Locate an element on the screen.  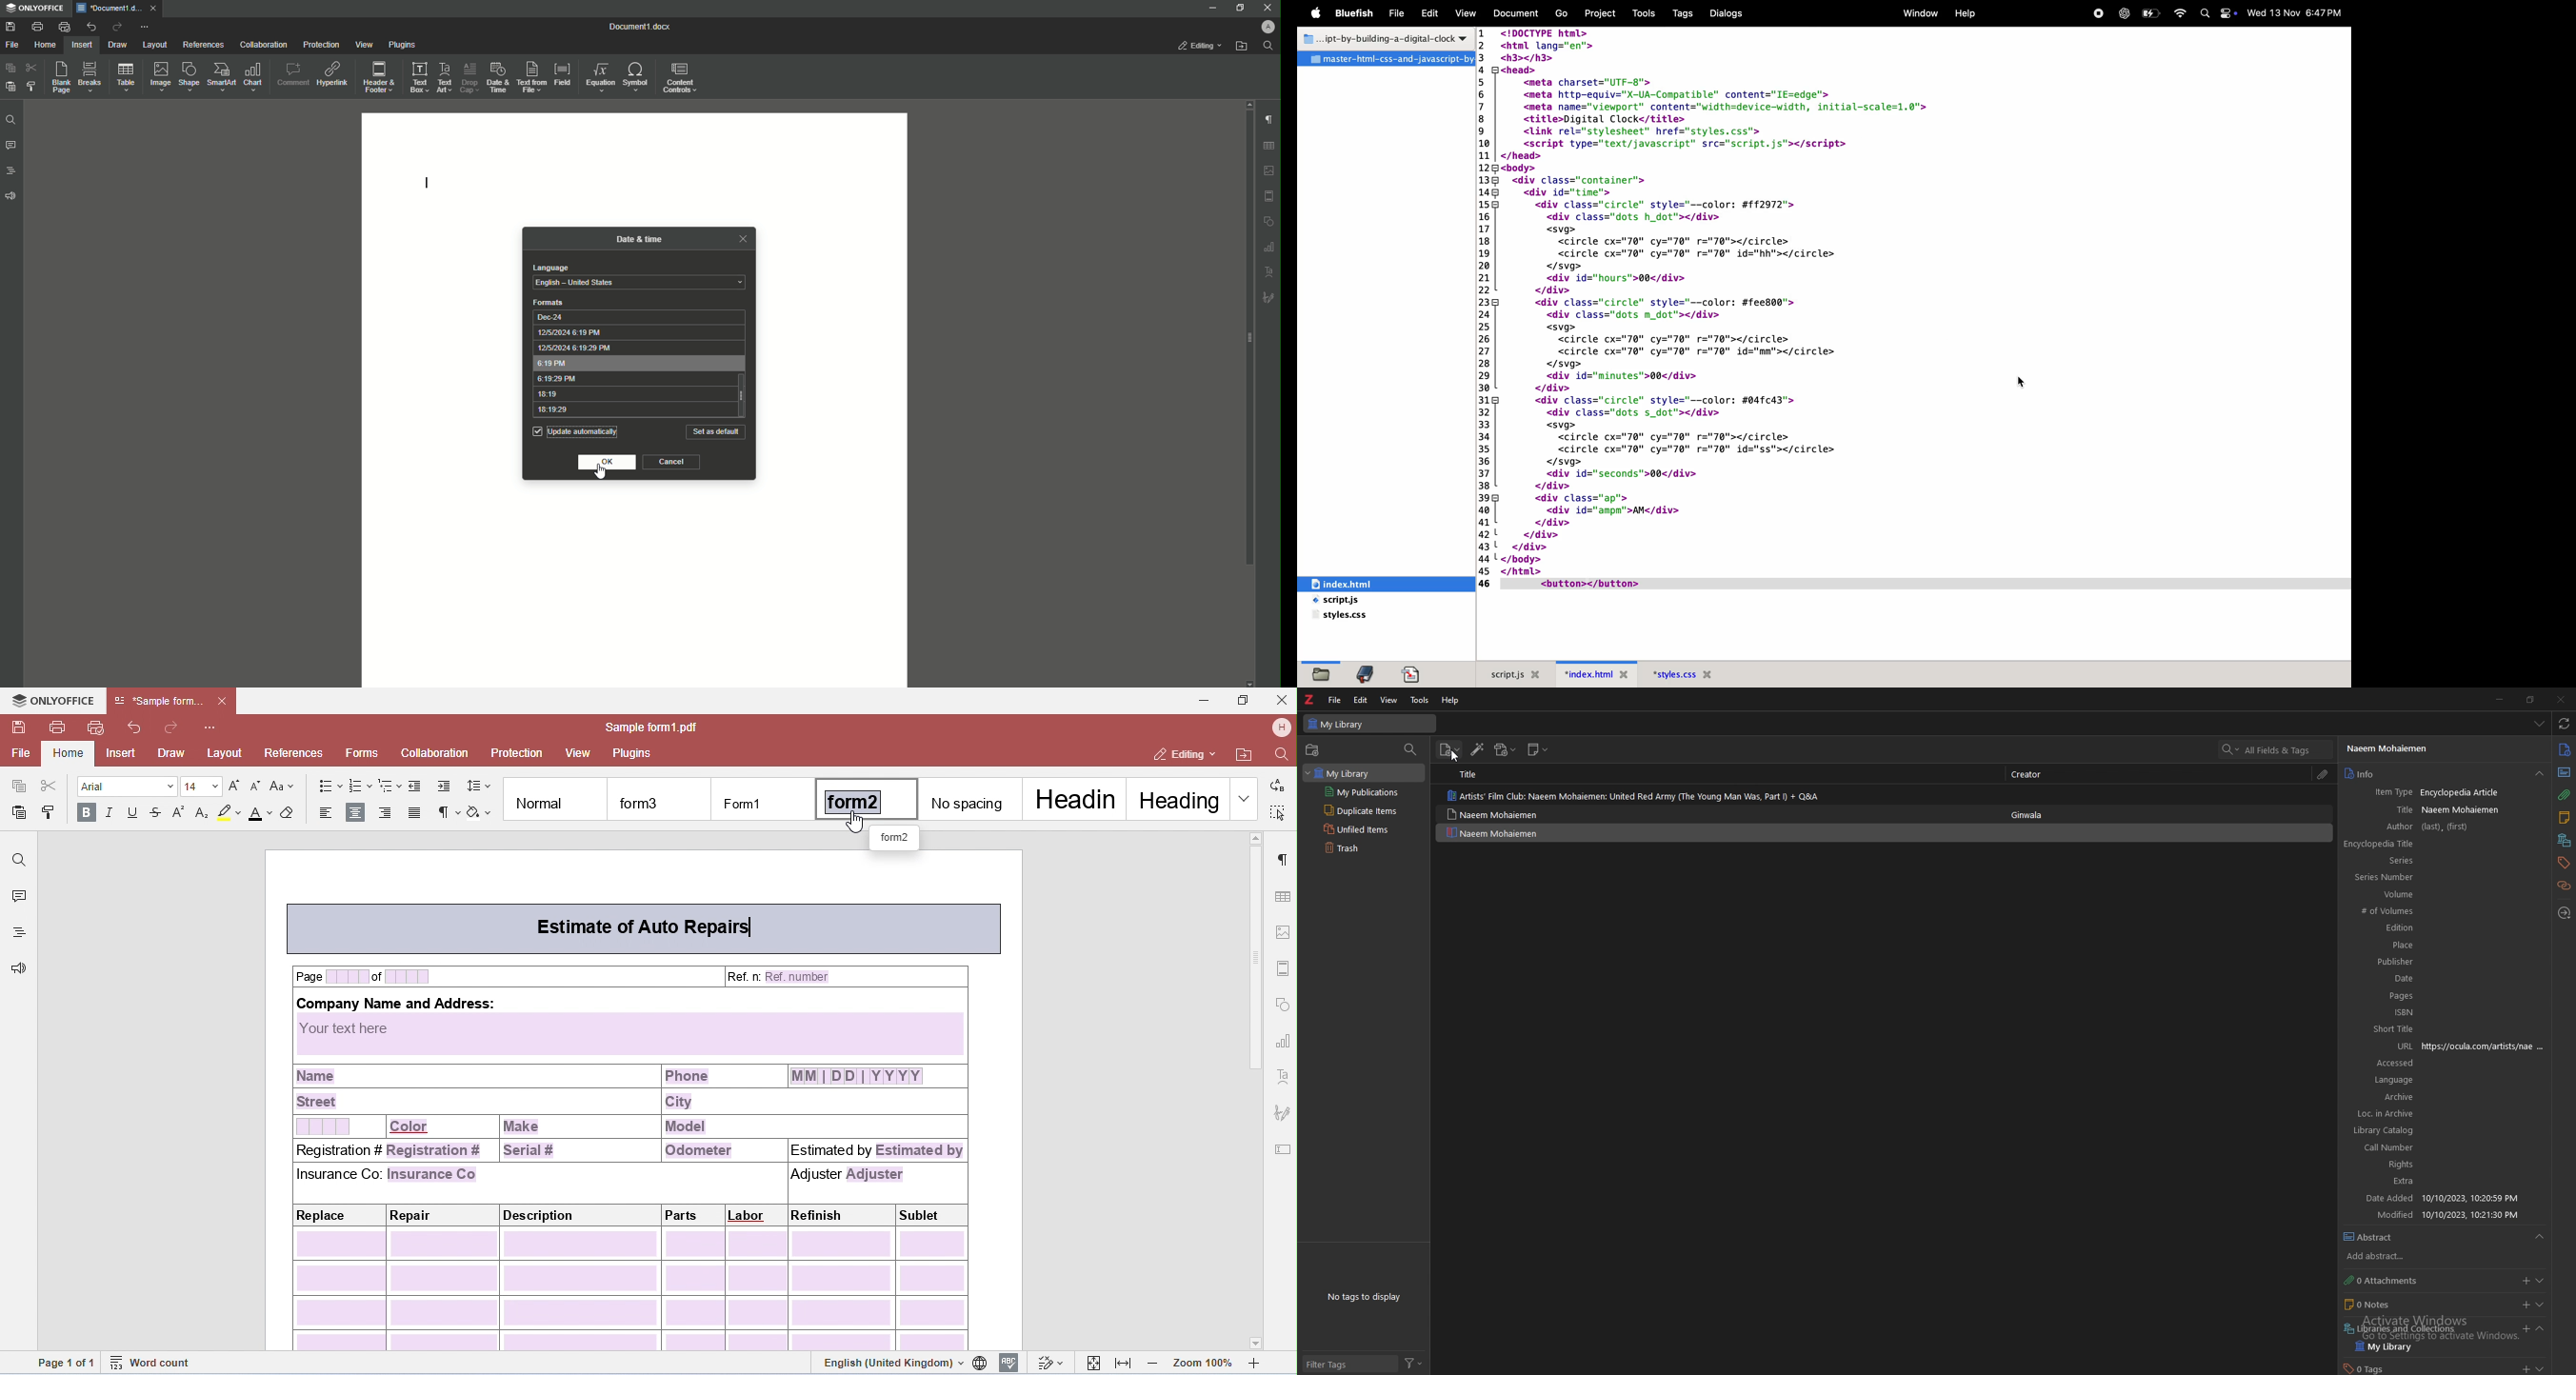
drop down is located at coordinates (2539, 723).